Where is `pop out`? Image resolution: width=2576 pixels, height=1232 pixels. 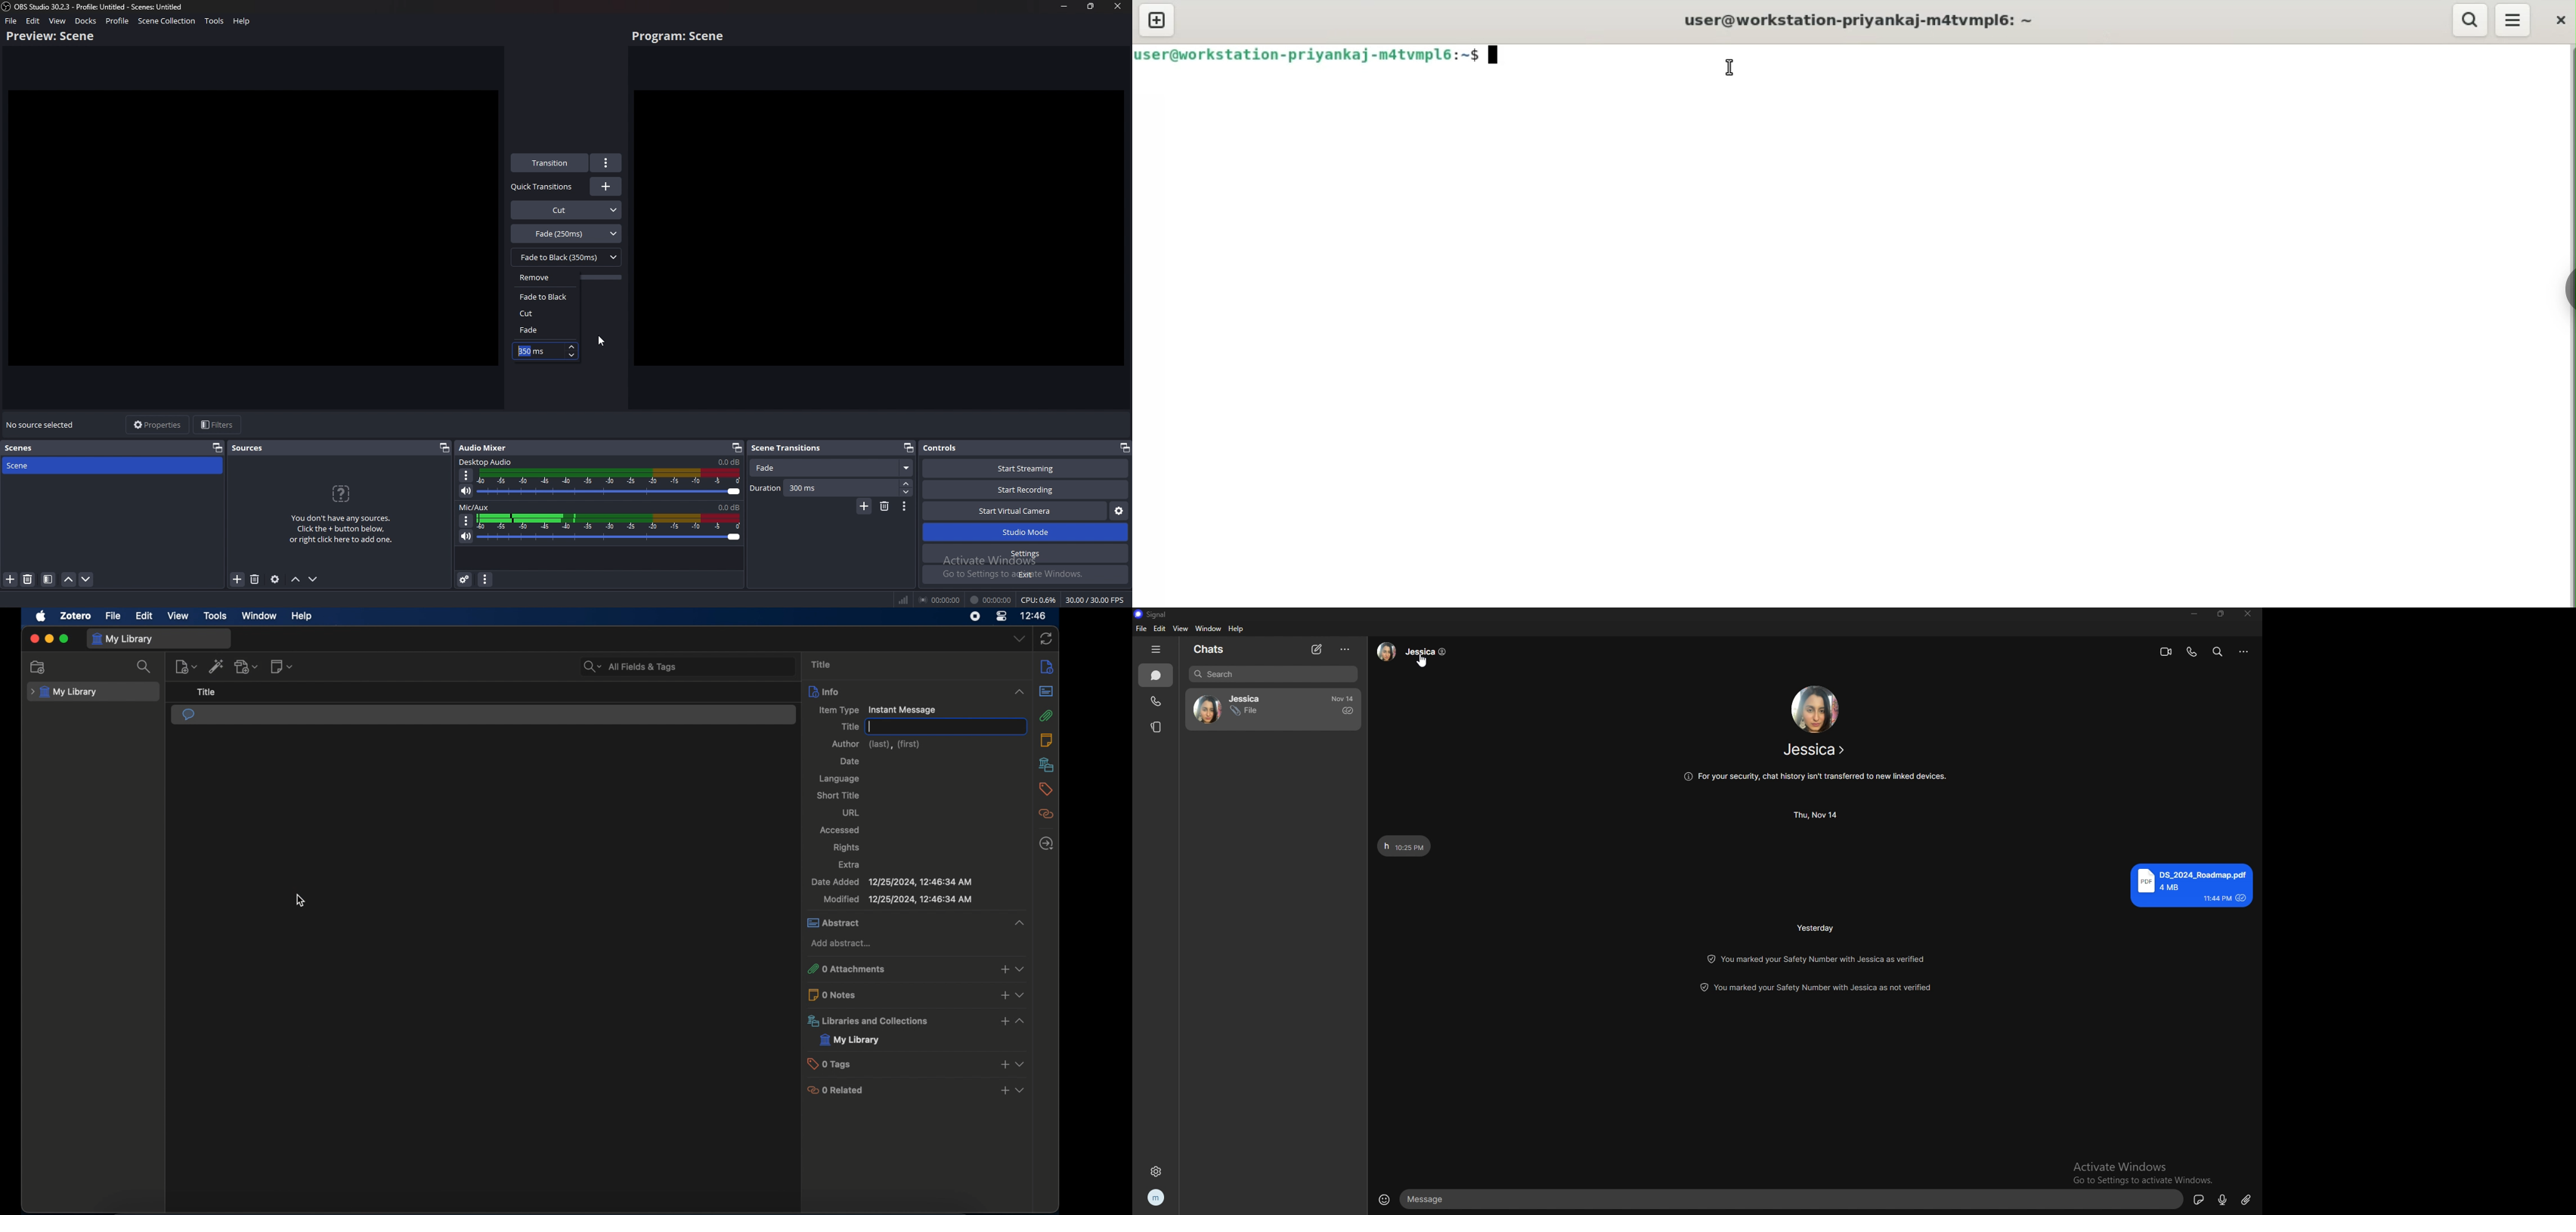 pop out is located at coordinates (1124, 447).